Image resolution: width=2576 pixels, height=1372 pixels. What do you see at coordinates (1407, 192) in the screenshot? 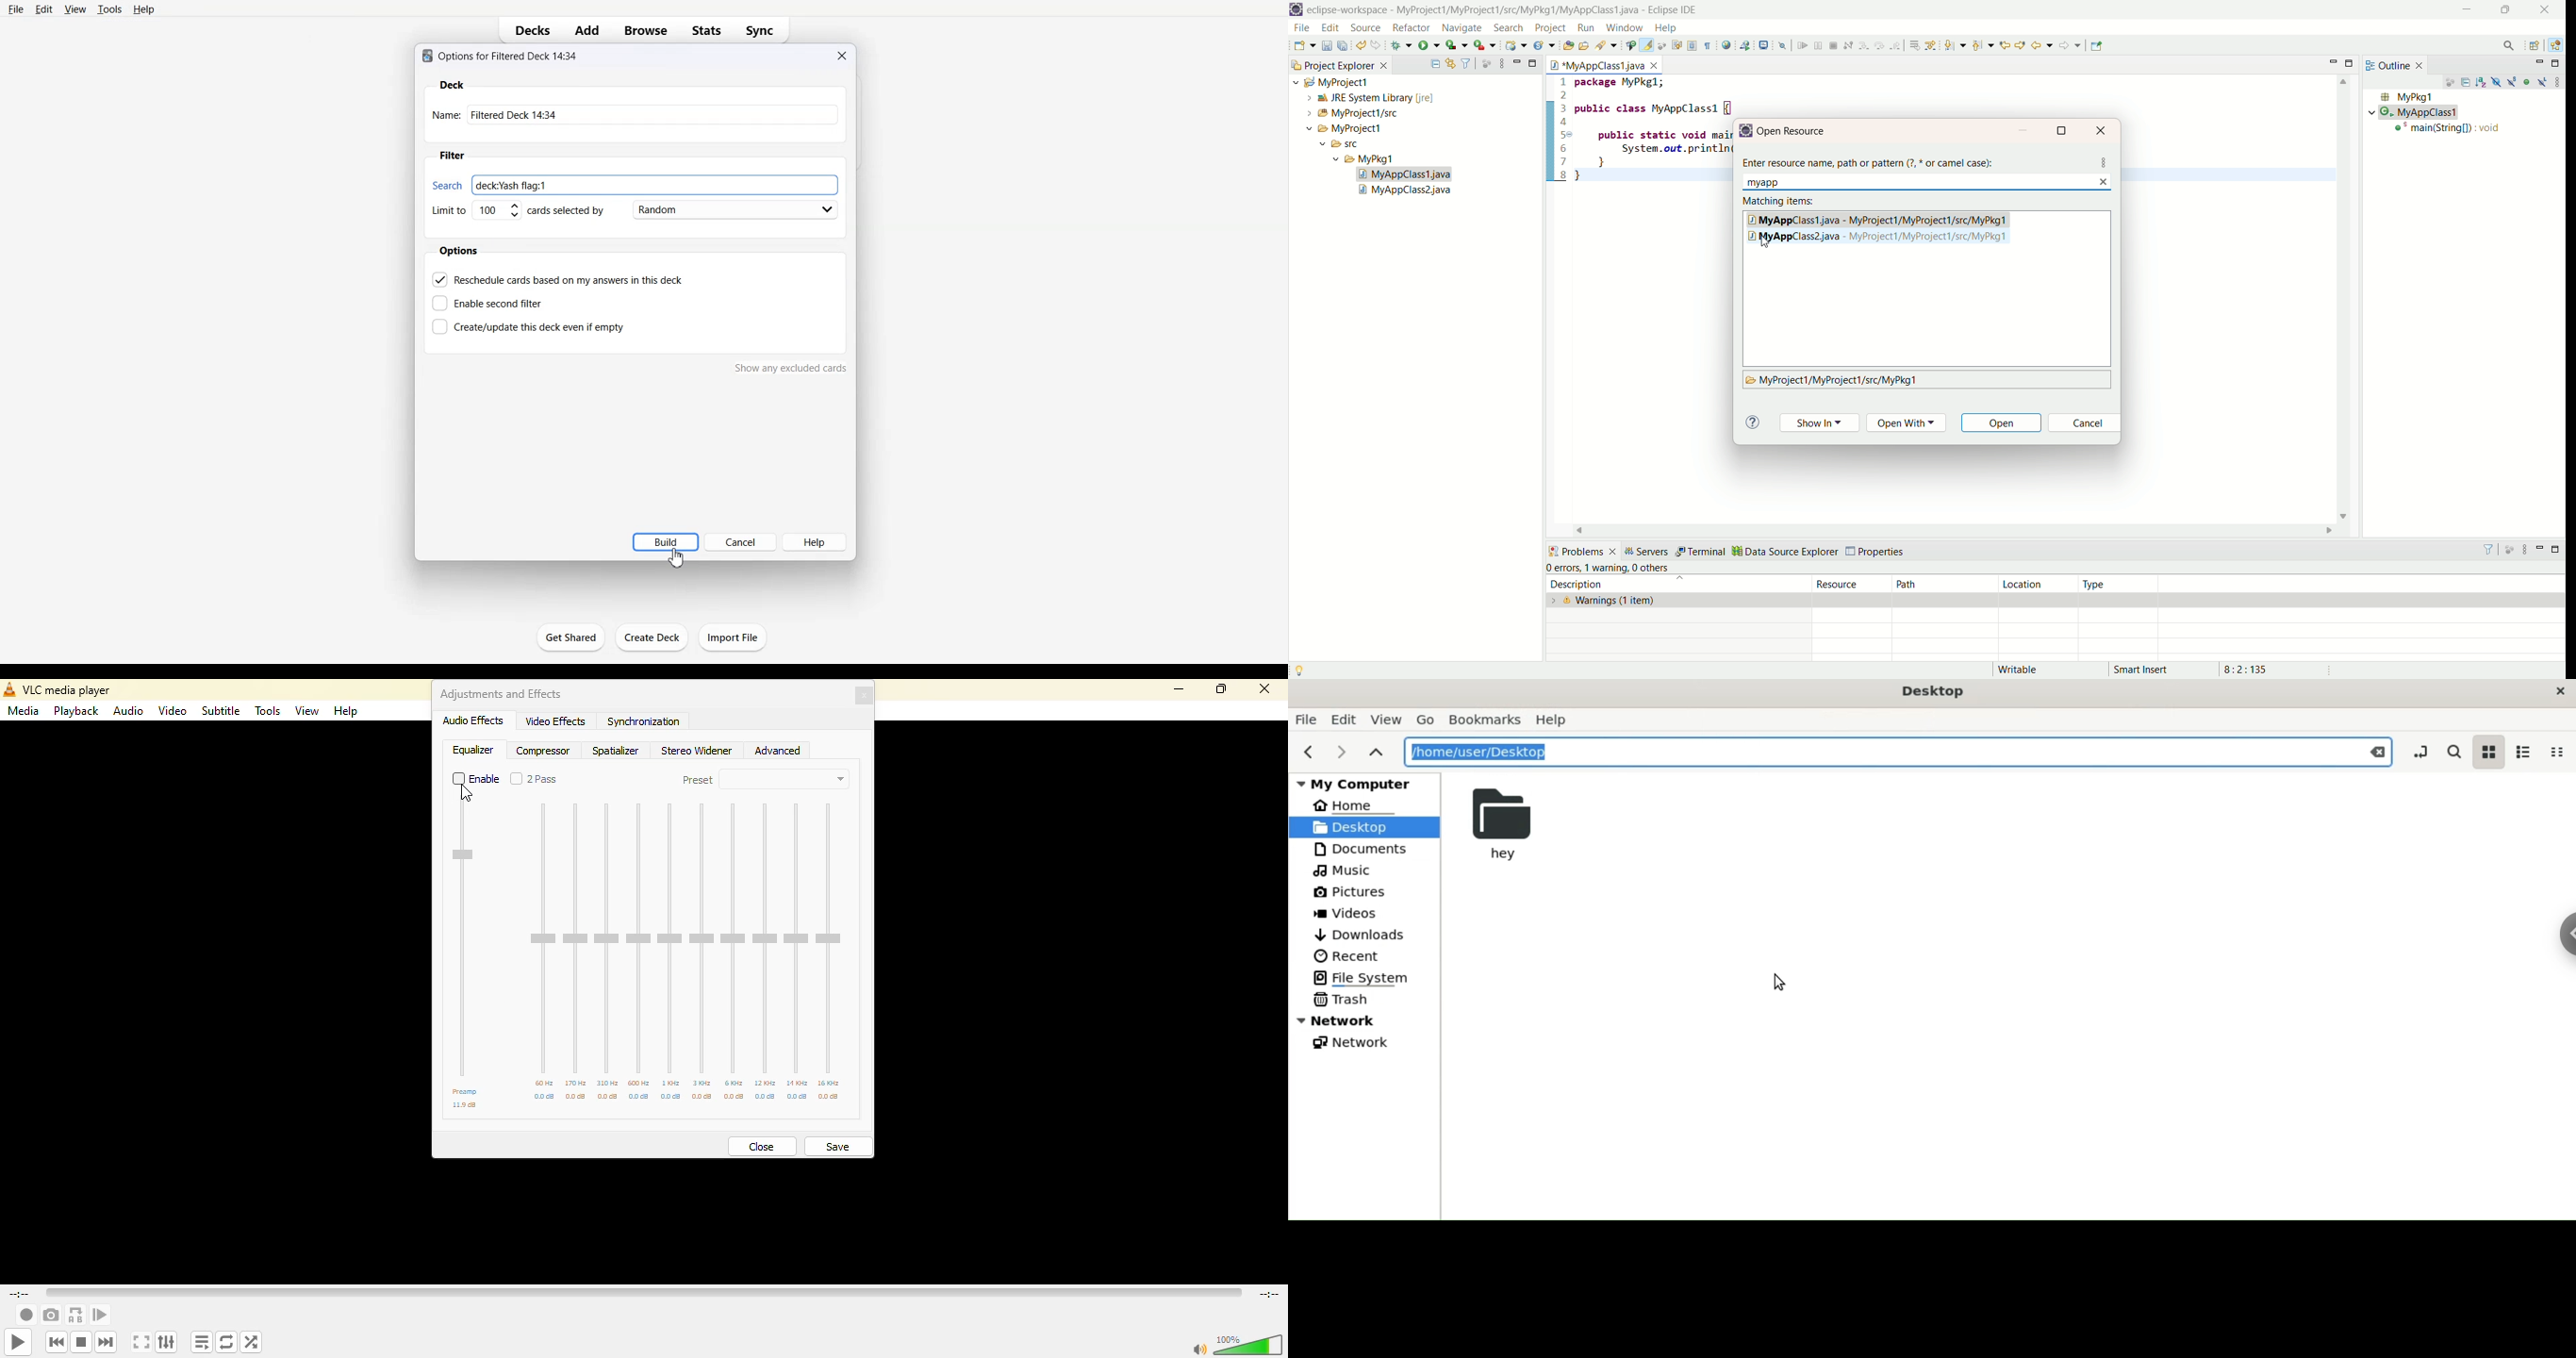
I see `MyAppClass2.java` at bounding box center [1407, 192].